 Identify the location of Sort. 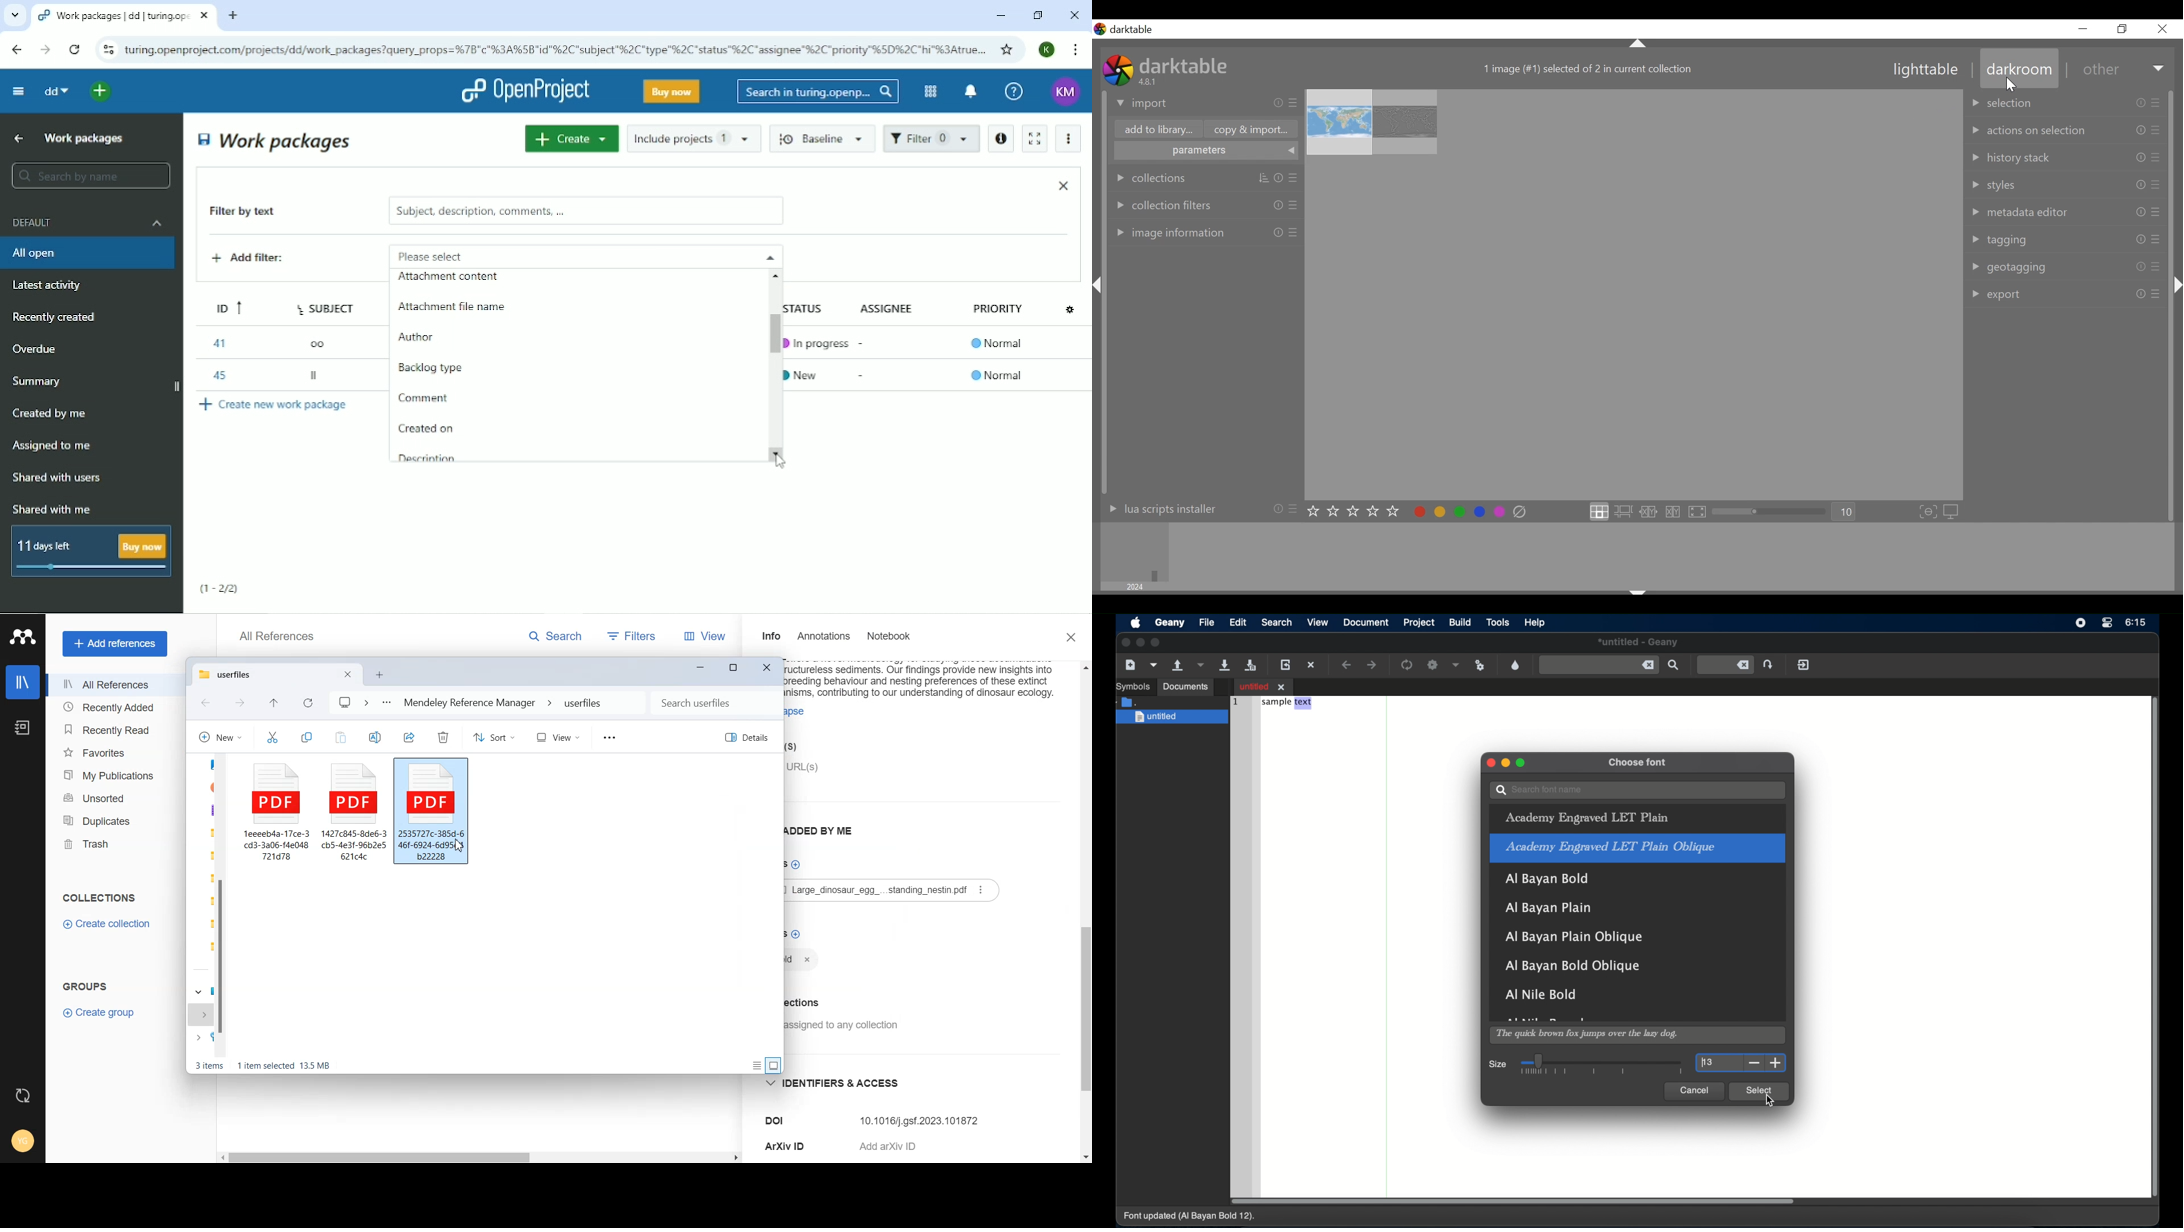
(493, 738).